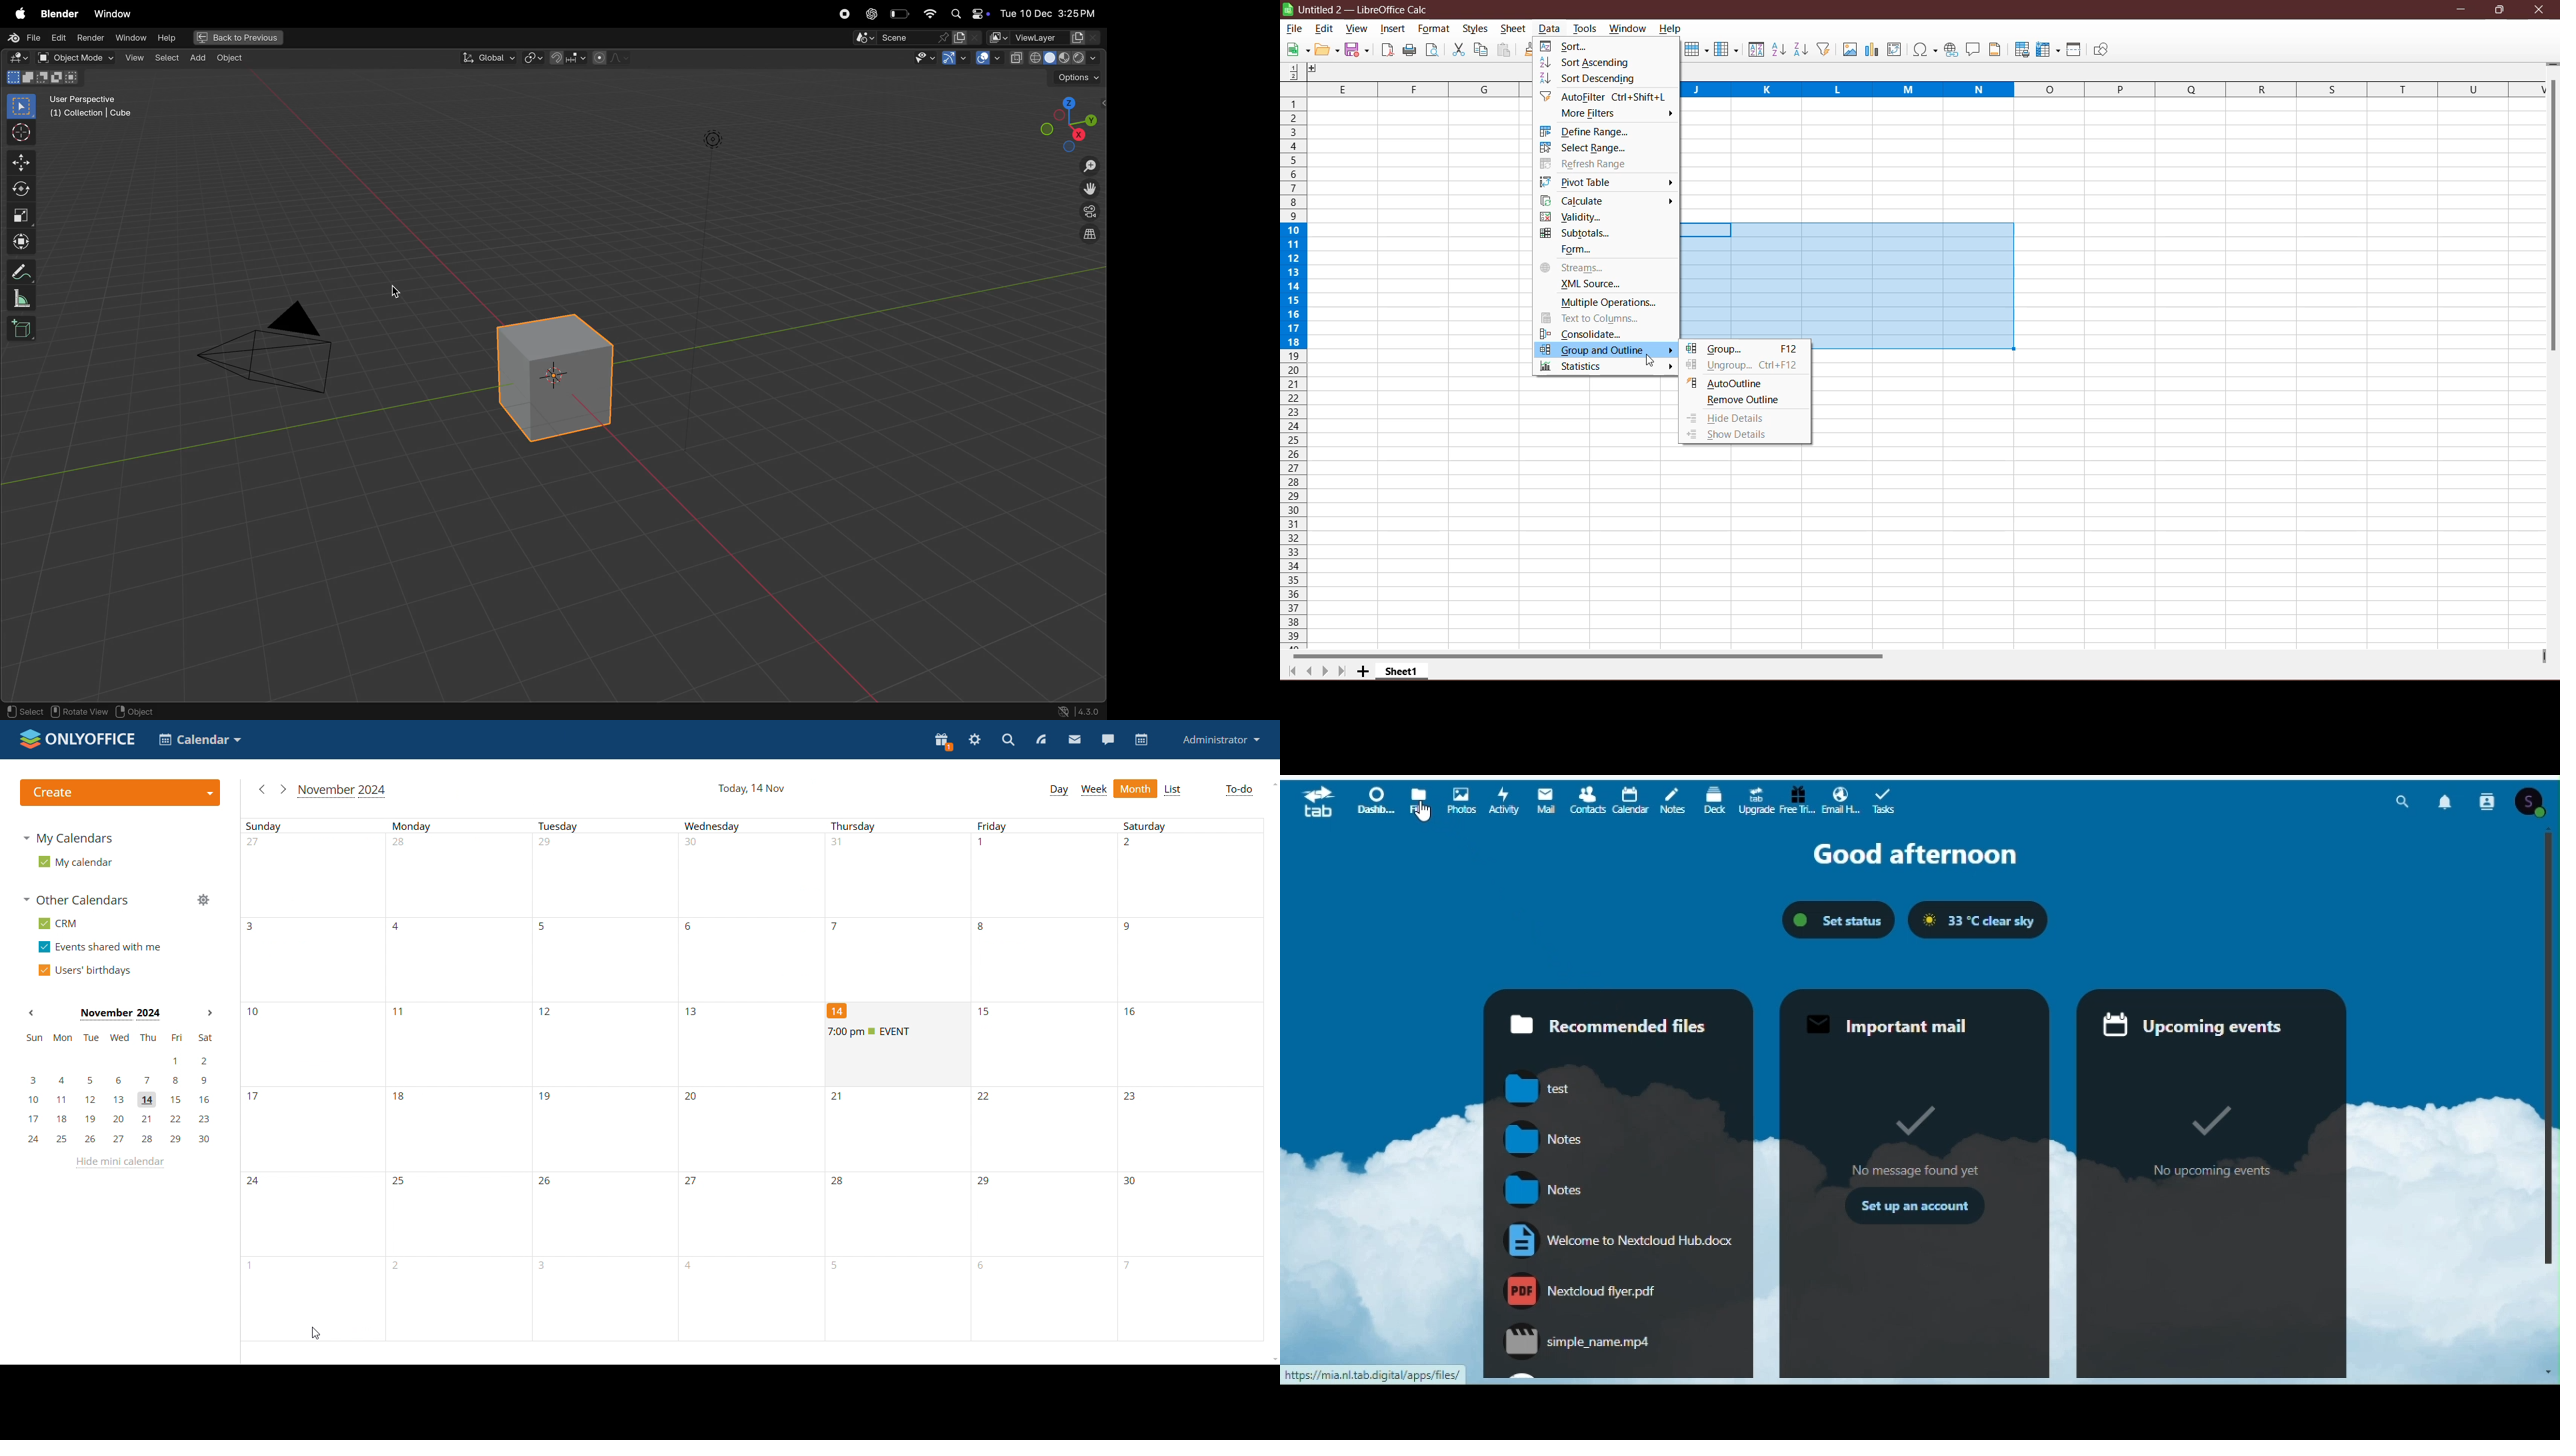 The height and width of the screenshot is (1456, 2576). I want to click on Upgrades, so click(1756, 798).